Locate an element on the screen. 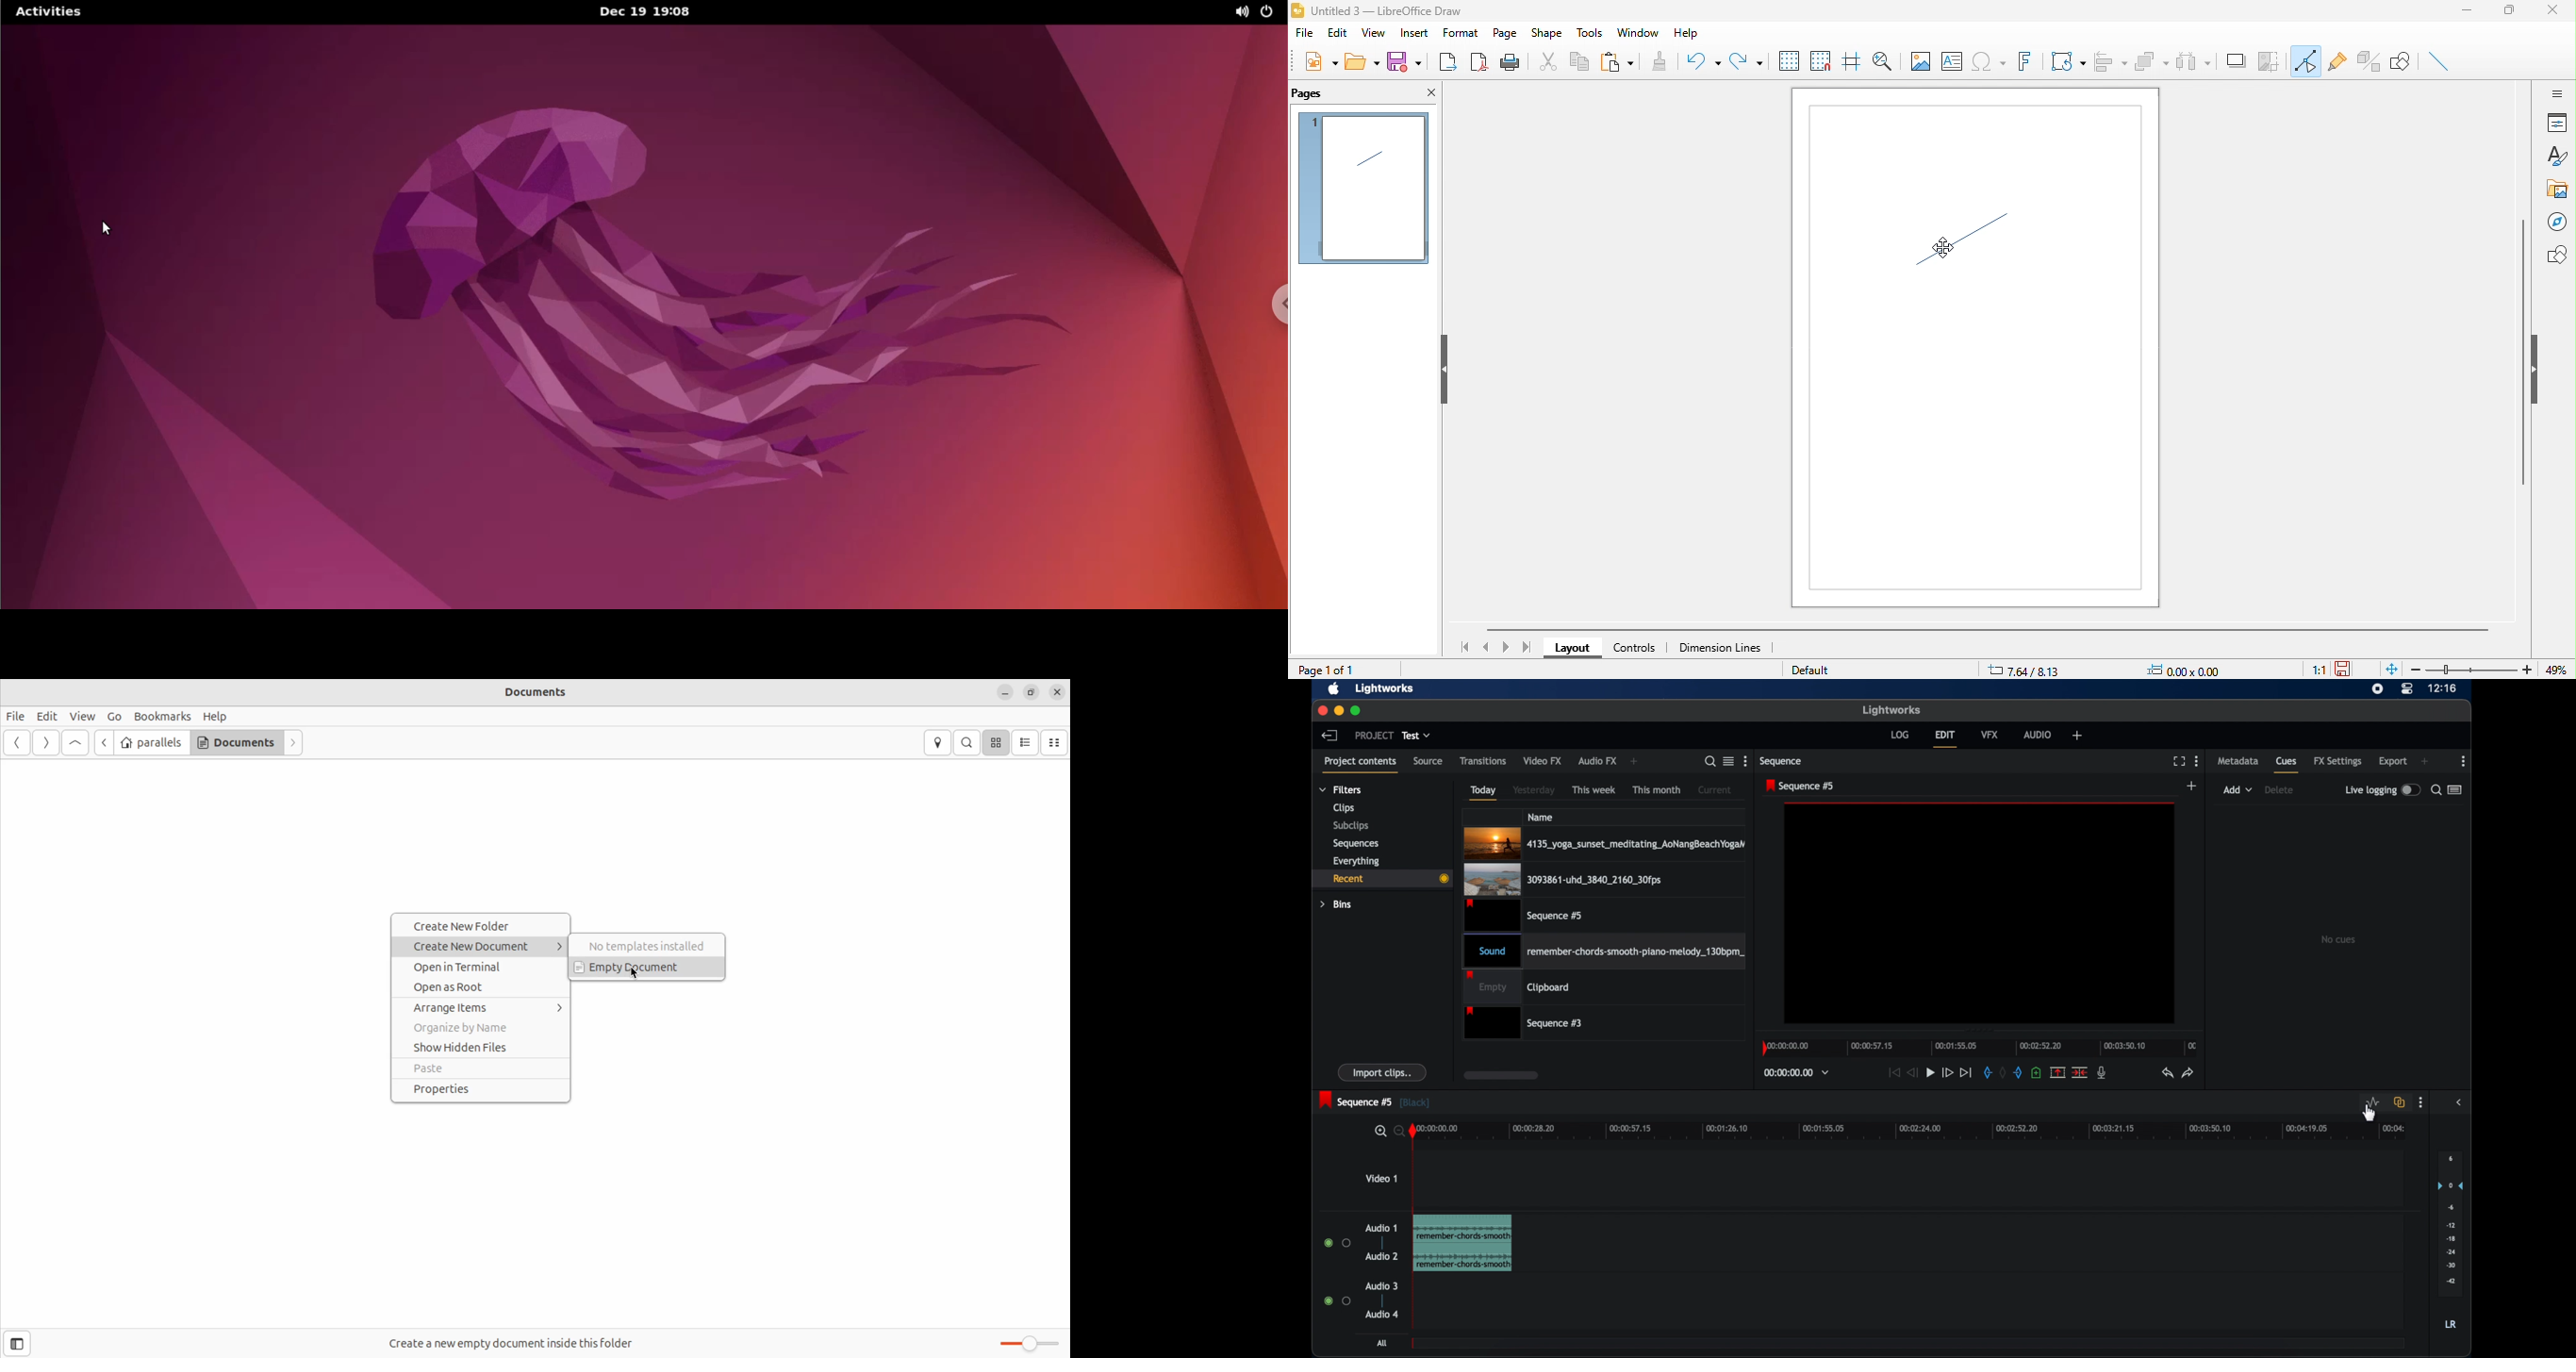 This screenshot has height=1372, width=2576. pages is located at coordinates (1322, 92).